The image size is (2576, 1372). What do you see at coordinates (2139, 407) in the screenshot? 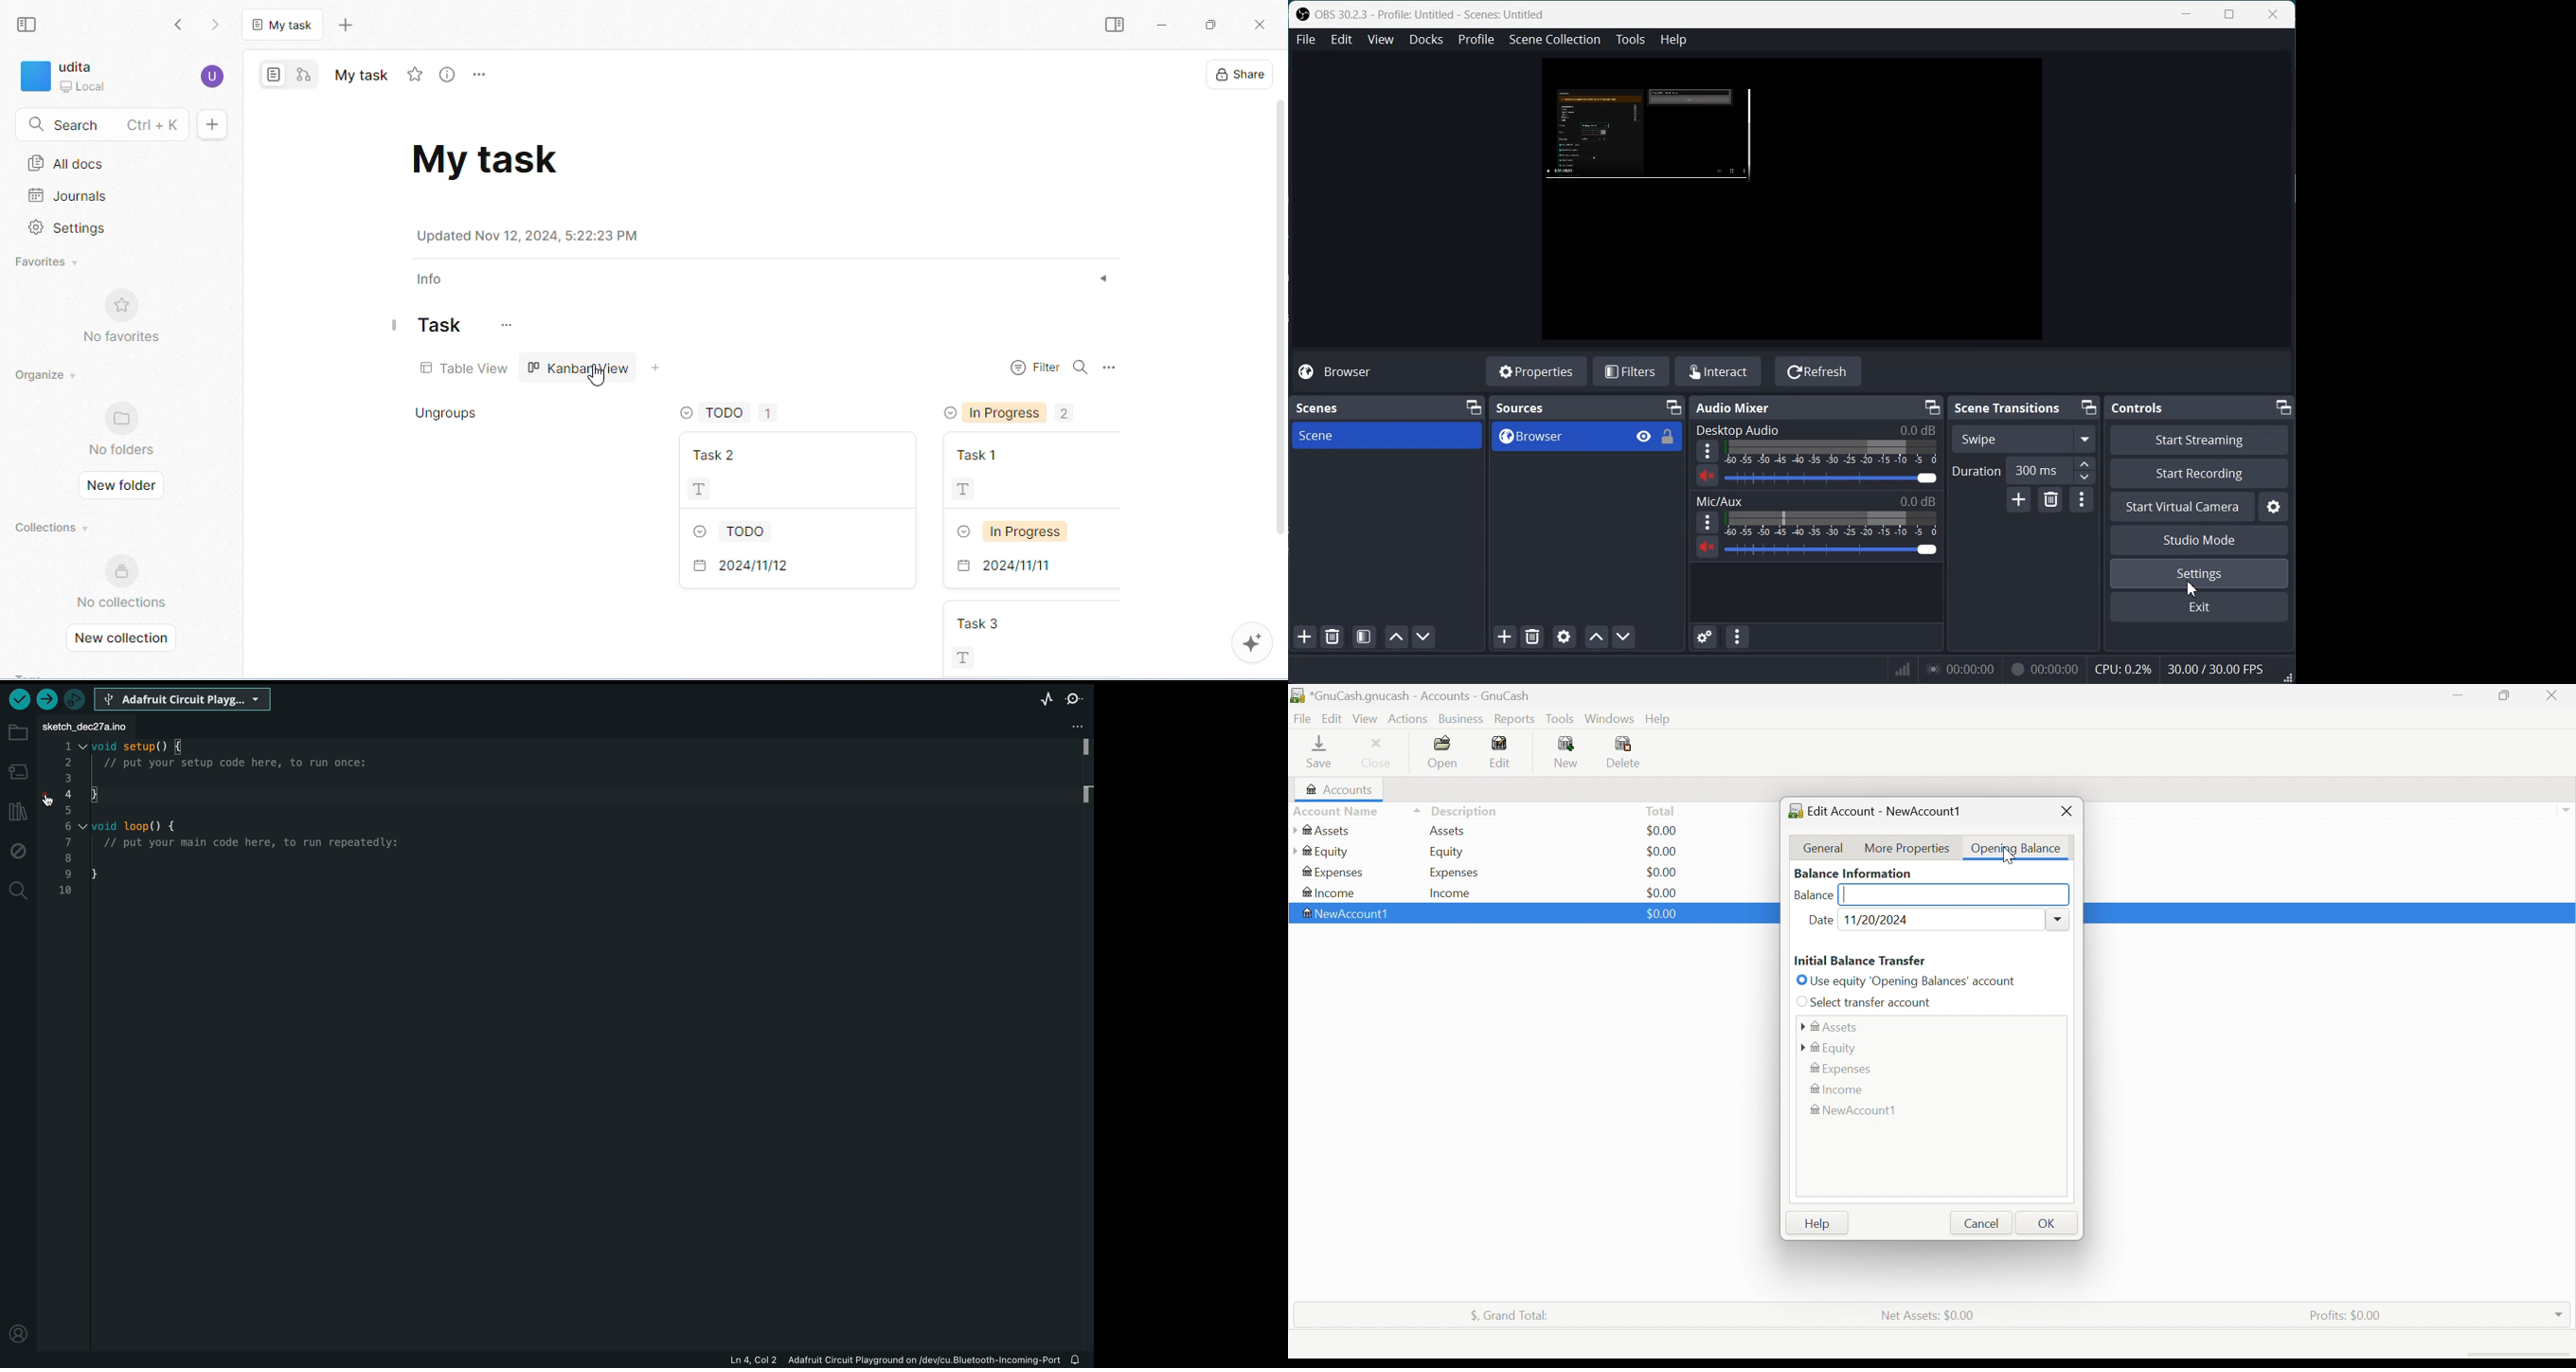
I see `Controls` at bounding box center [2139, 407].